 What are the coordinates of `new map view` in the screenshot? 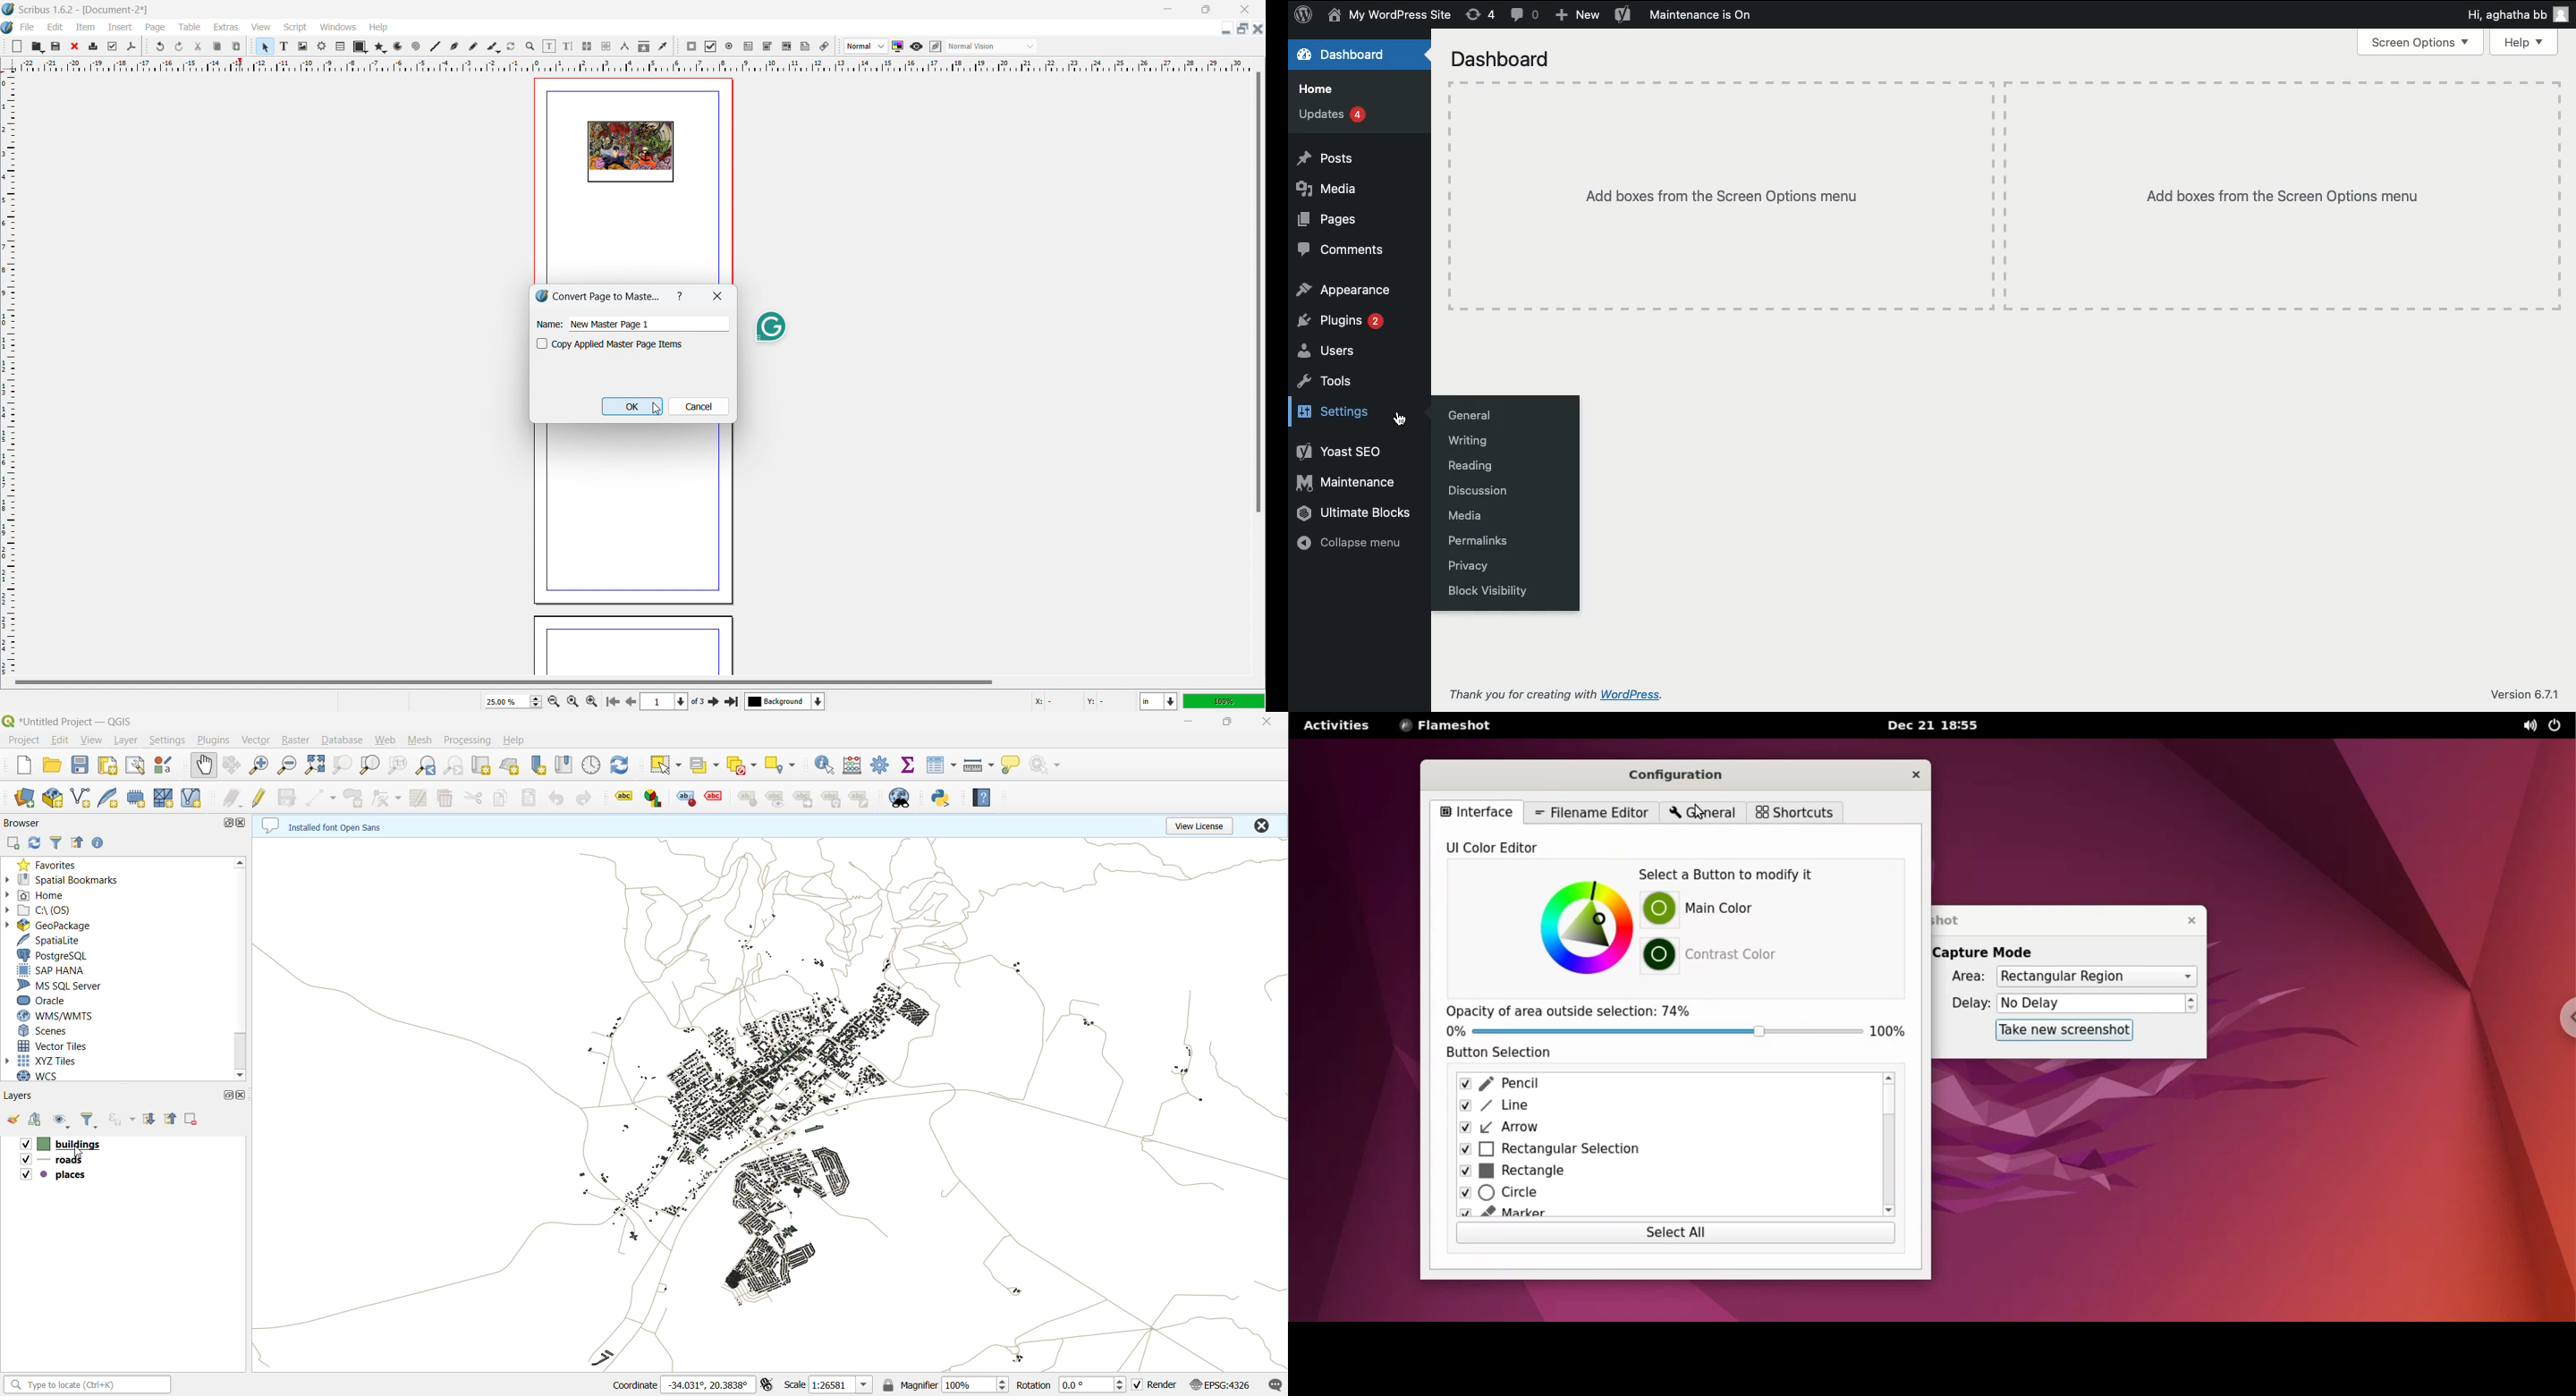 It's located at (482, 766).